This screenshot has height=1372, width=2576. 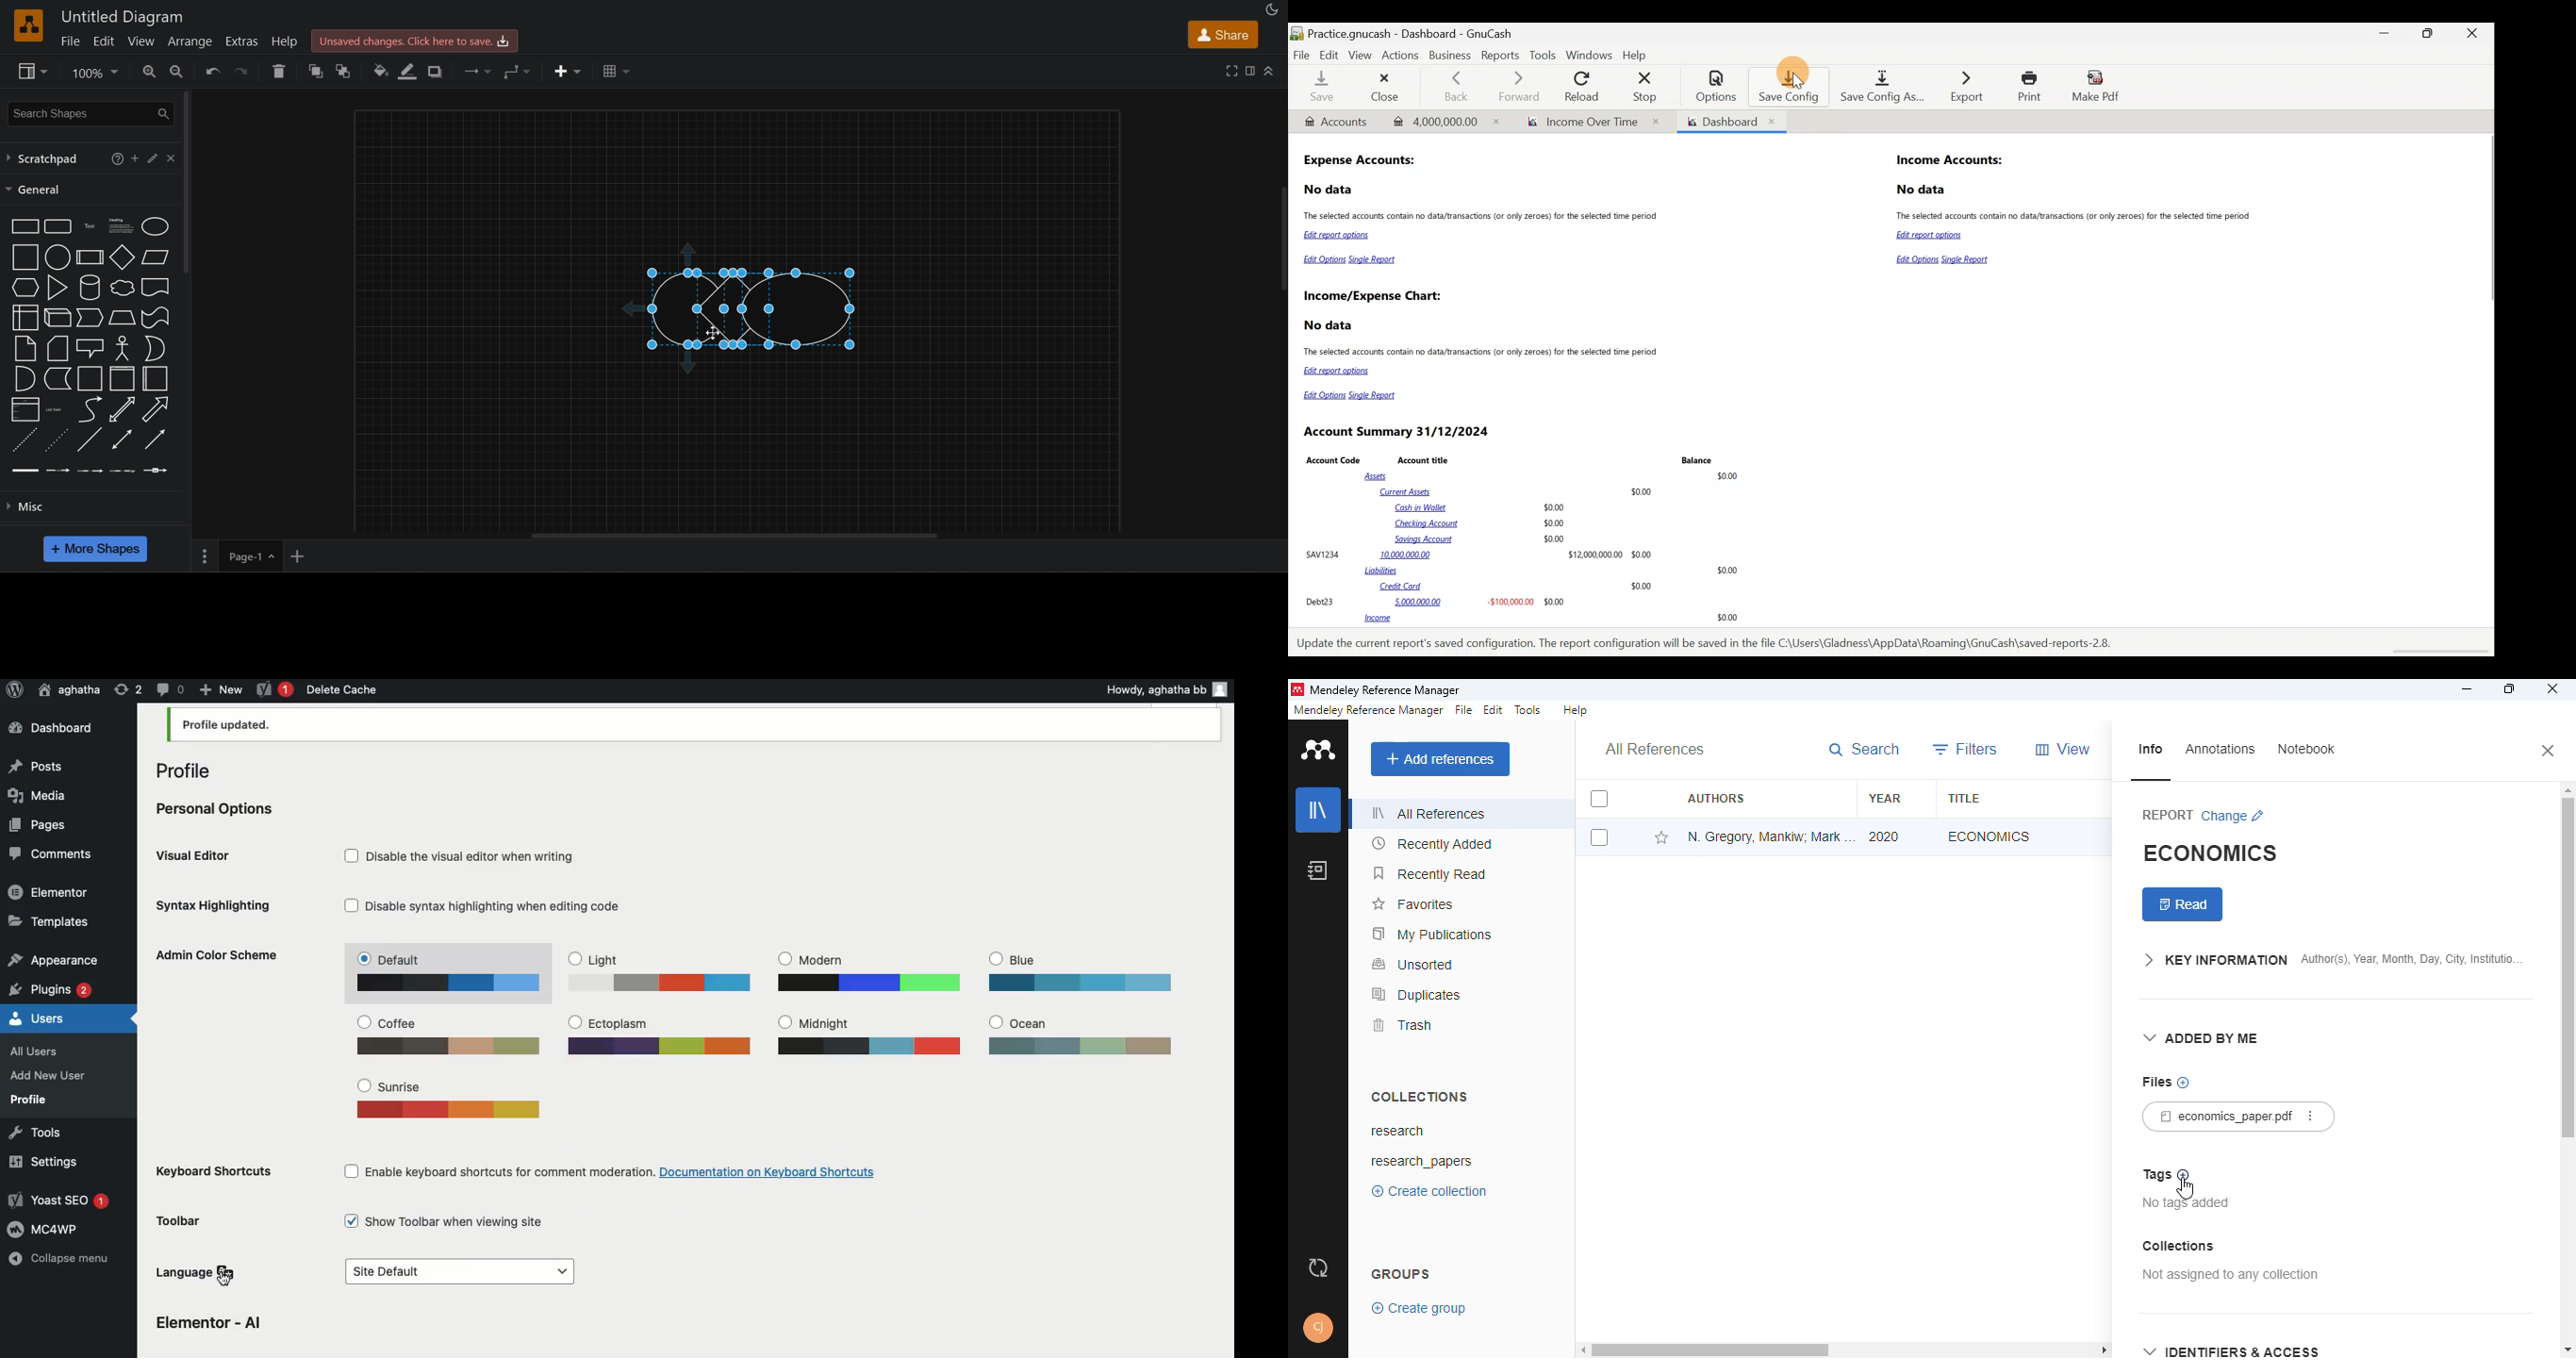 I want to click on connector with 3 labels, so click(x=123, y=470).